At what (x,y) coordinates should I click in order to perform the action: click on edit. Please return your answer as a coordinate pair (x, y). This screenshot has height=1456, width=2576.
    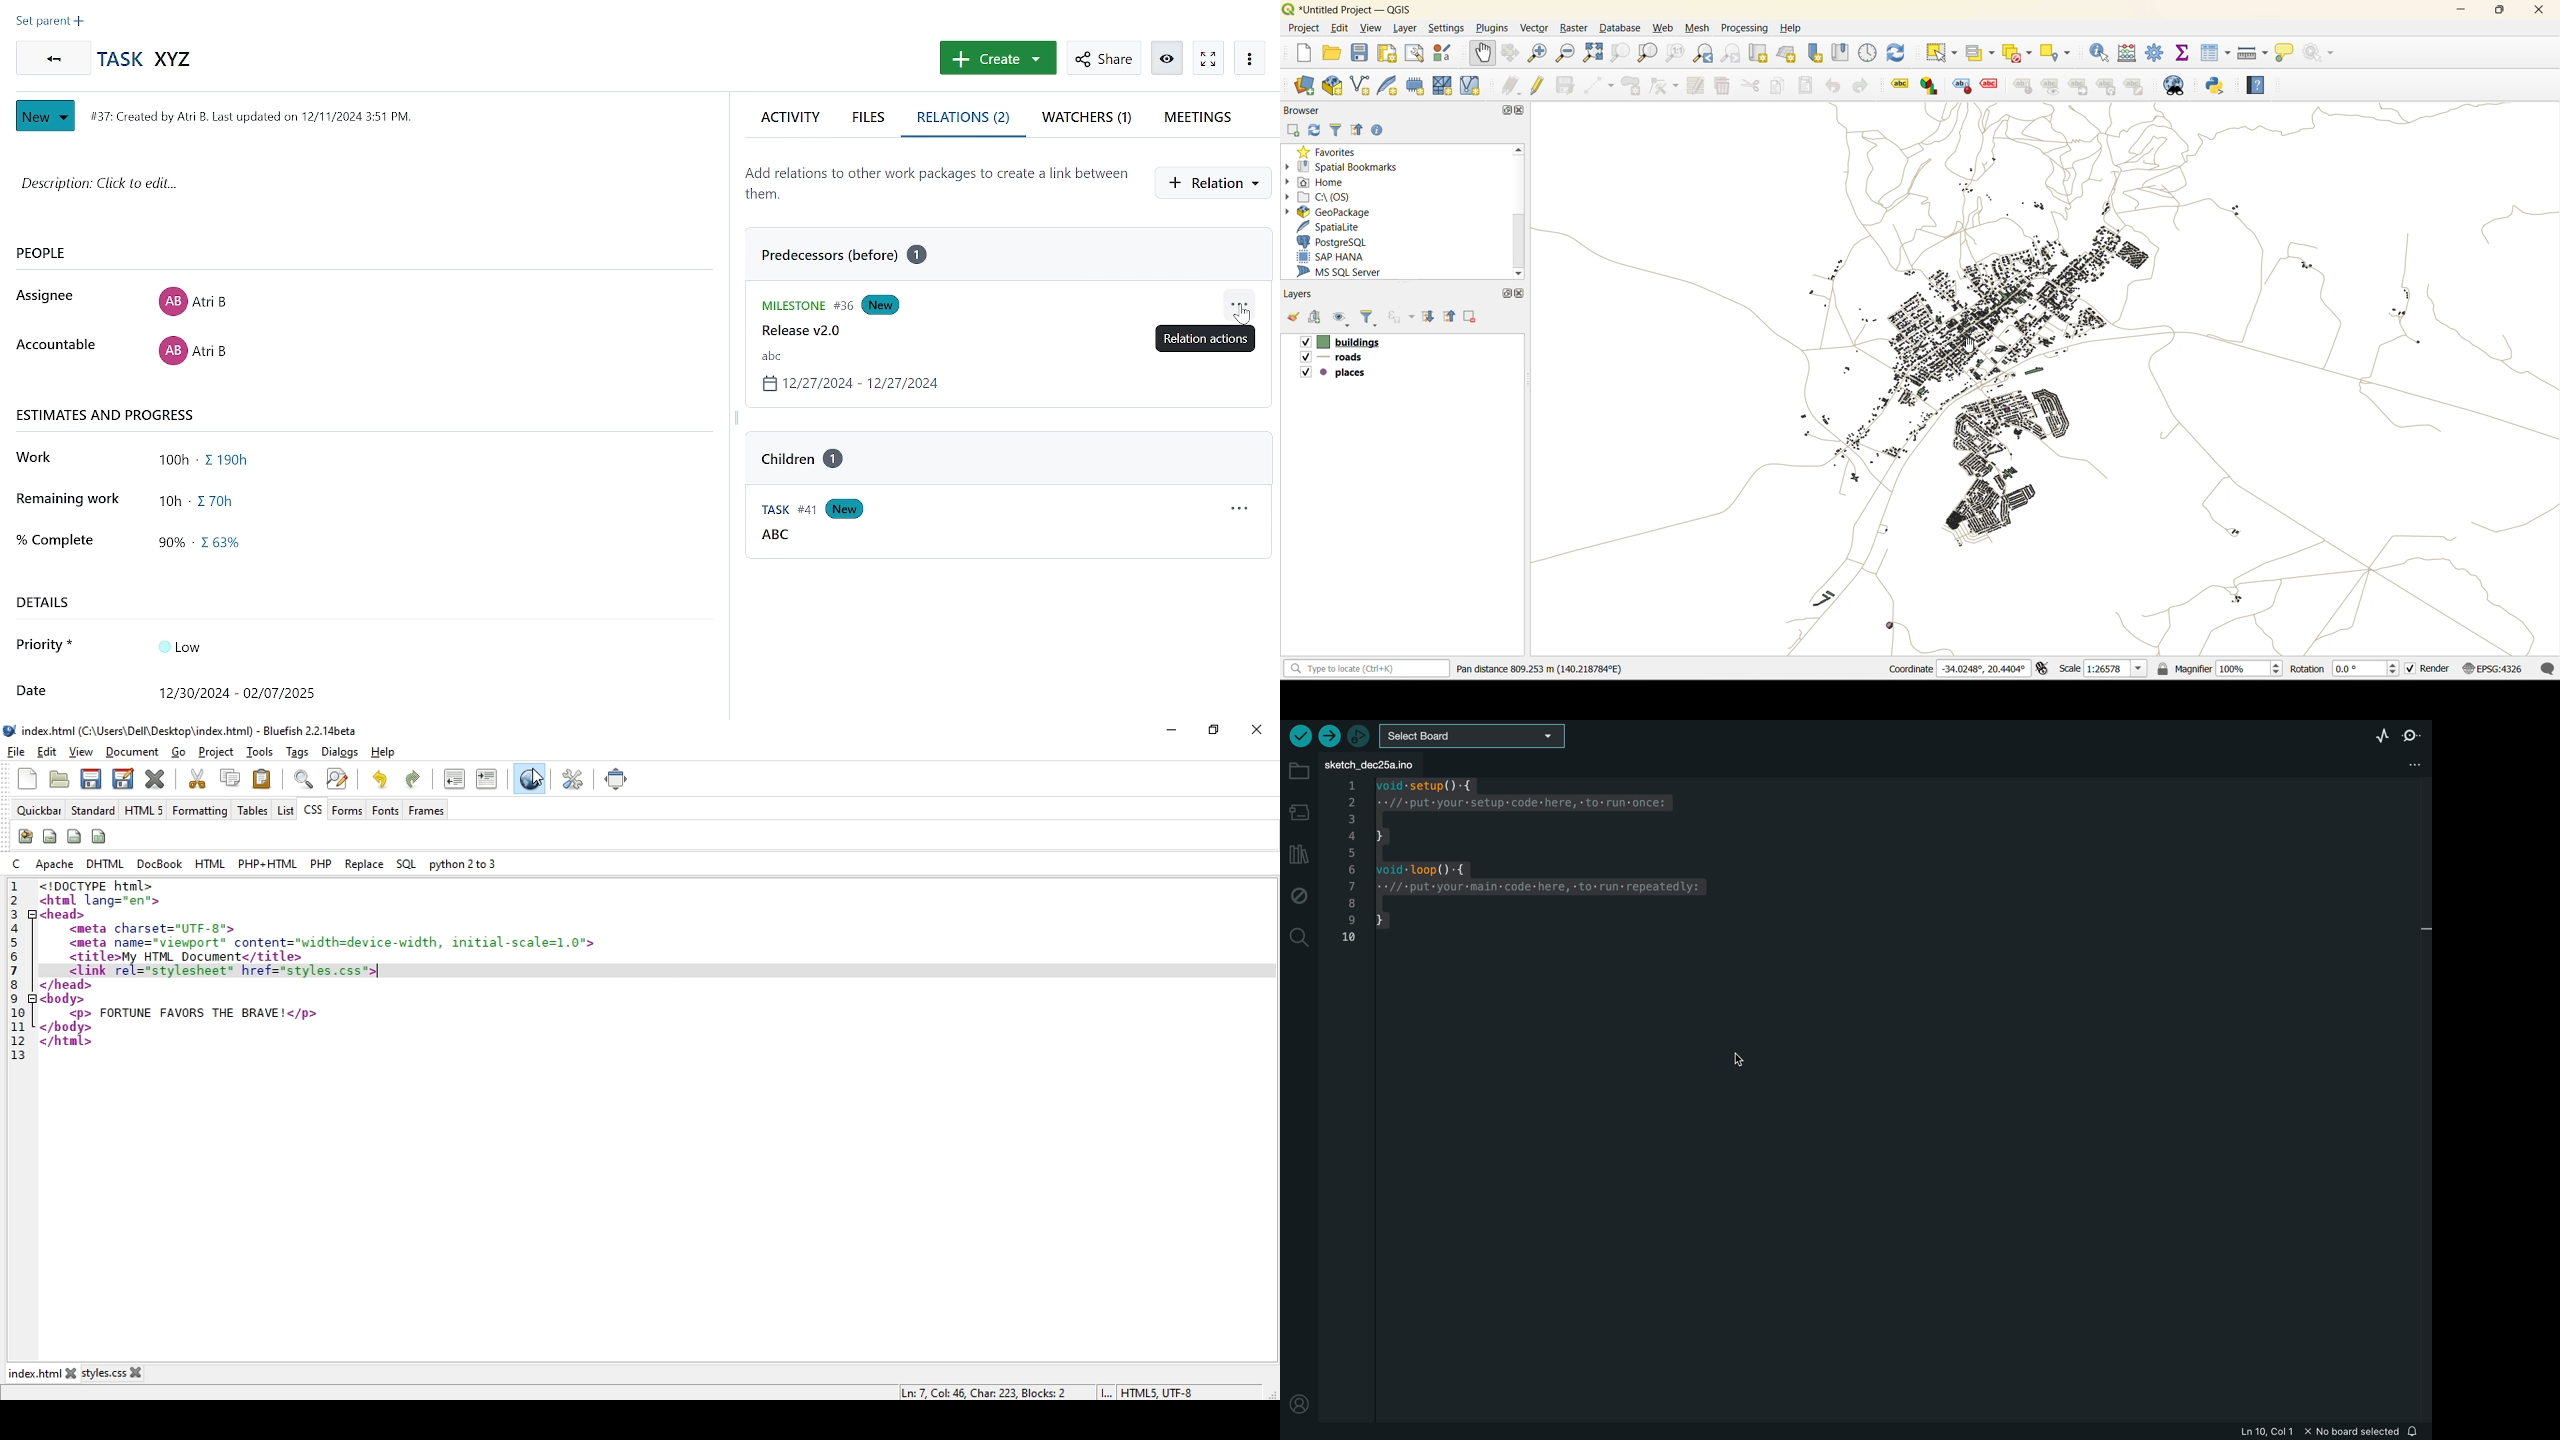
    Looking at the image, I should click on (47, 753).